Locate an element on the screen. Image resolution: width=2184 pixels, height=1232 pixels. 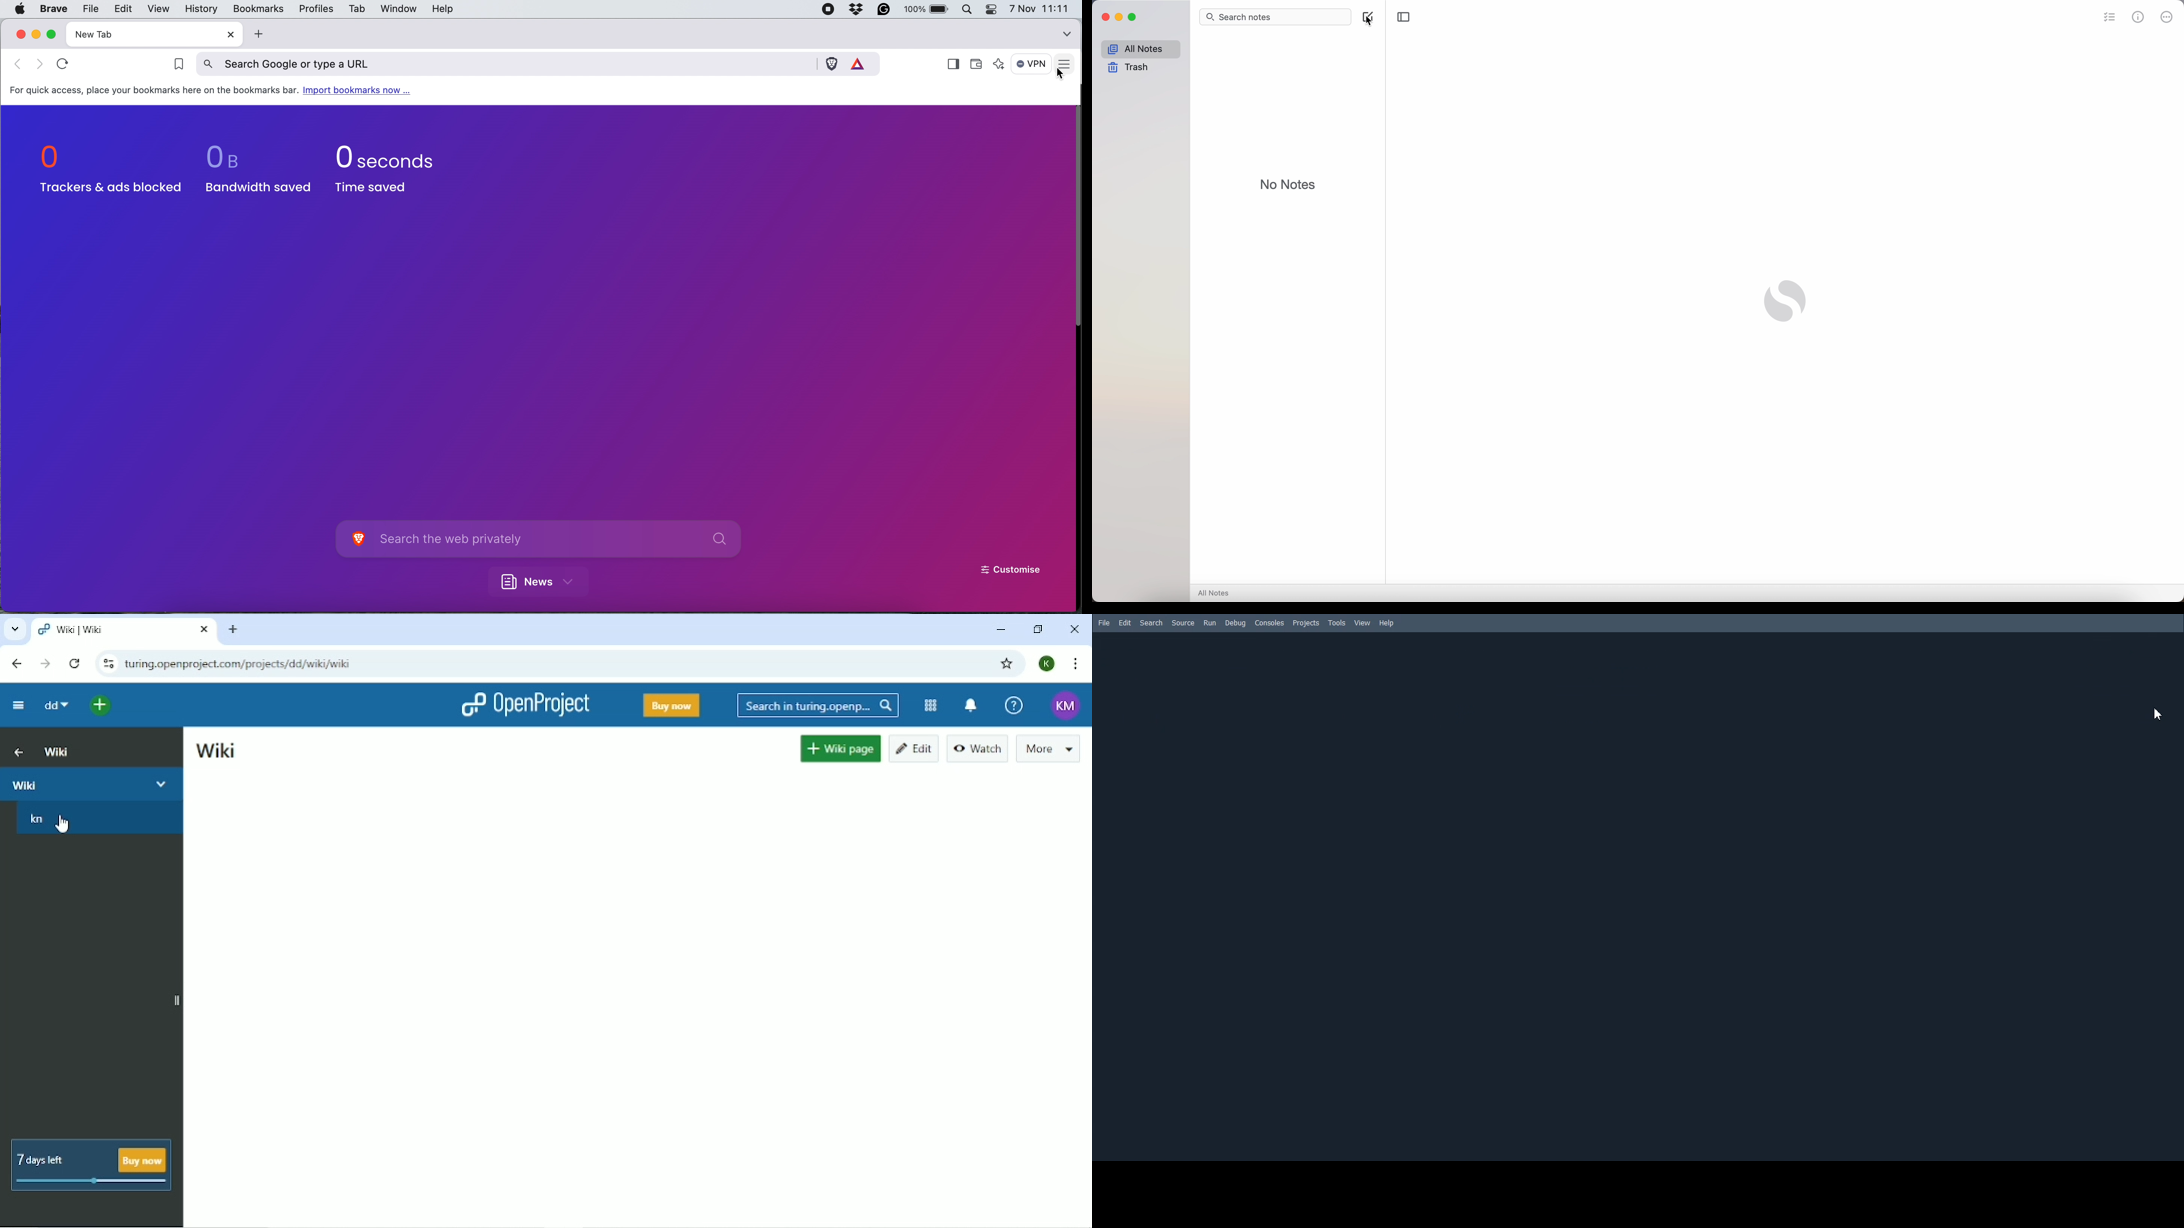
Search is located at coordinates (818, 706).